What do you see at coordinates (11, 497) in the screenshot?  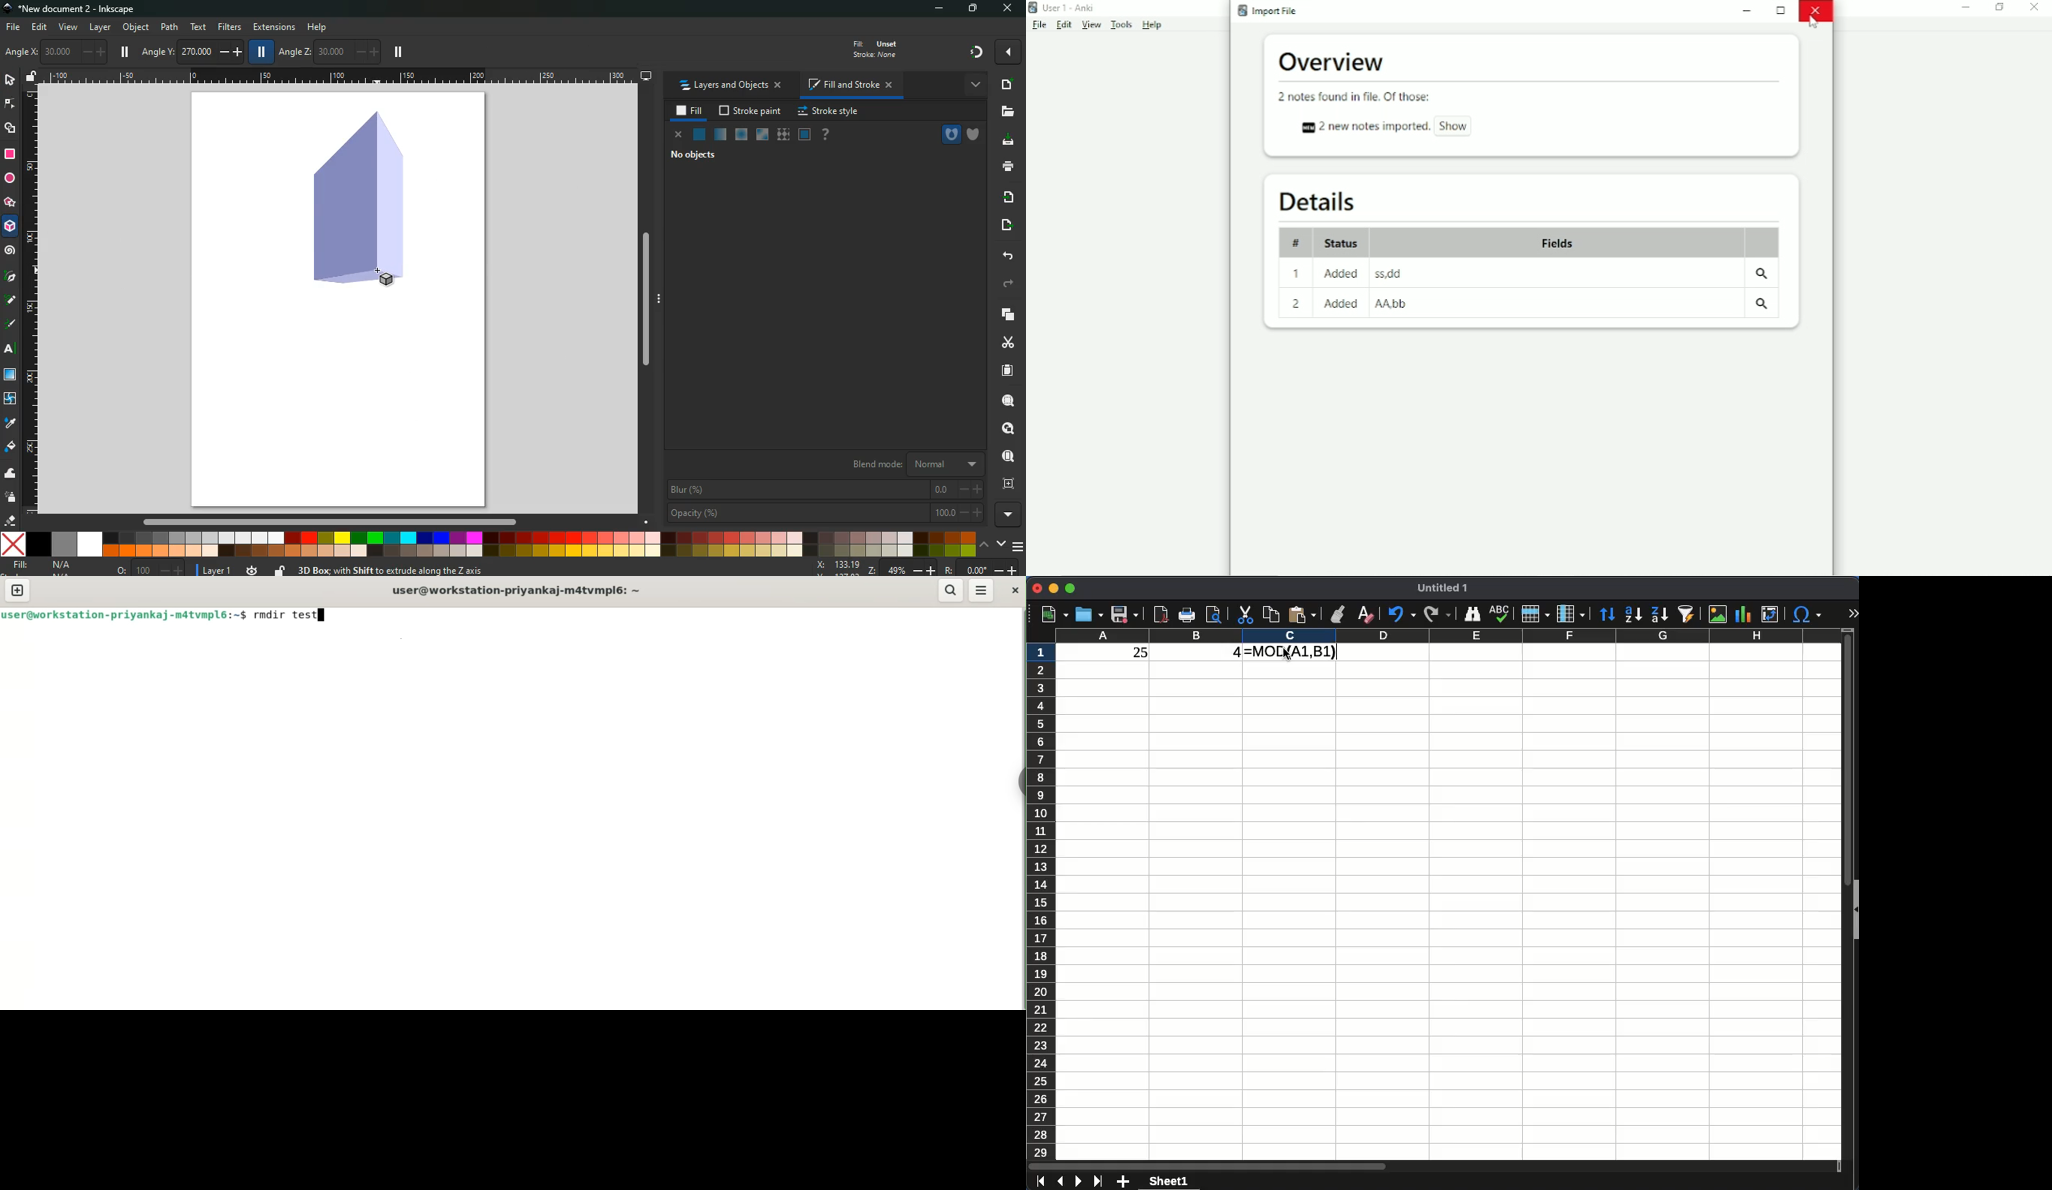 I see `spray` at bounding box center [11, 497].